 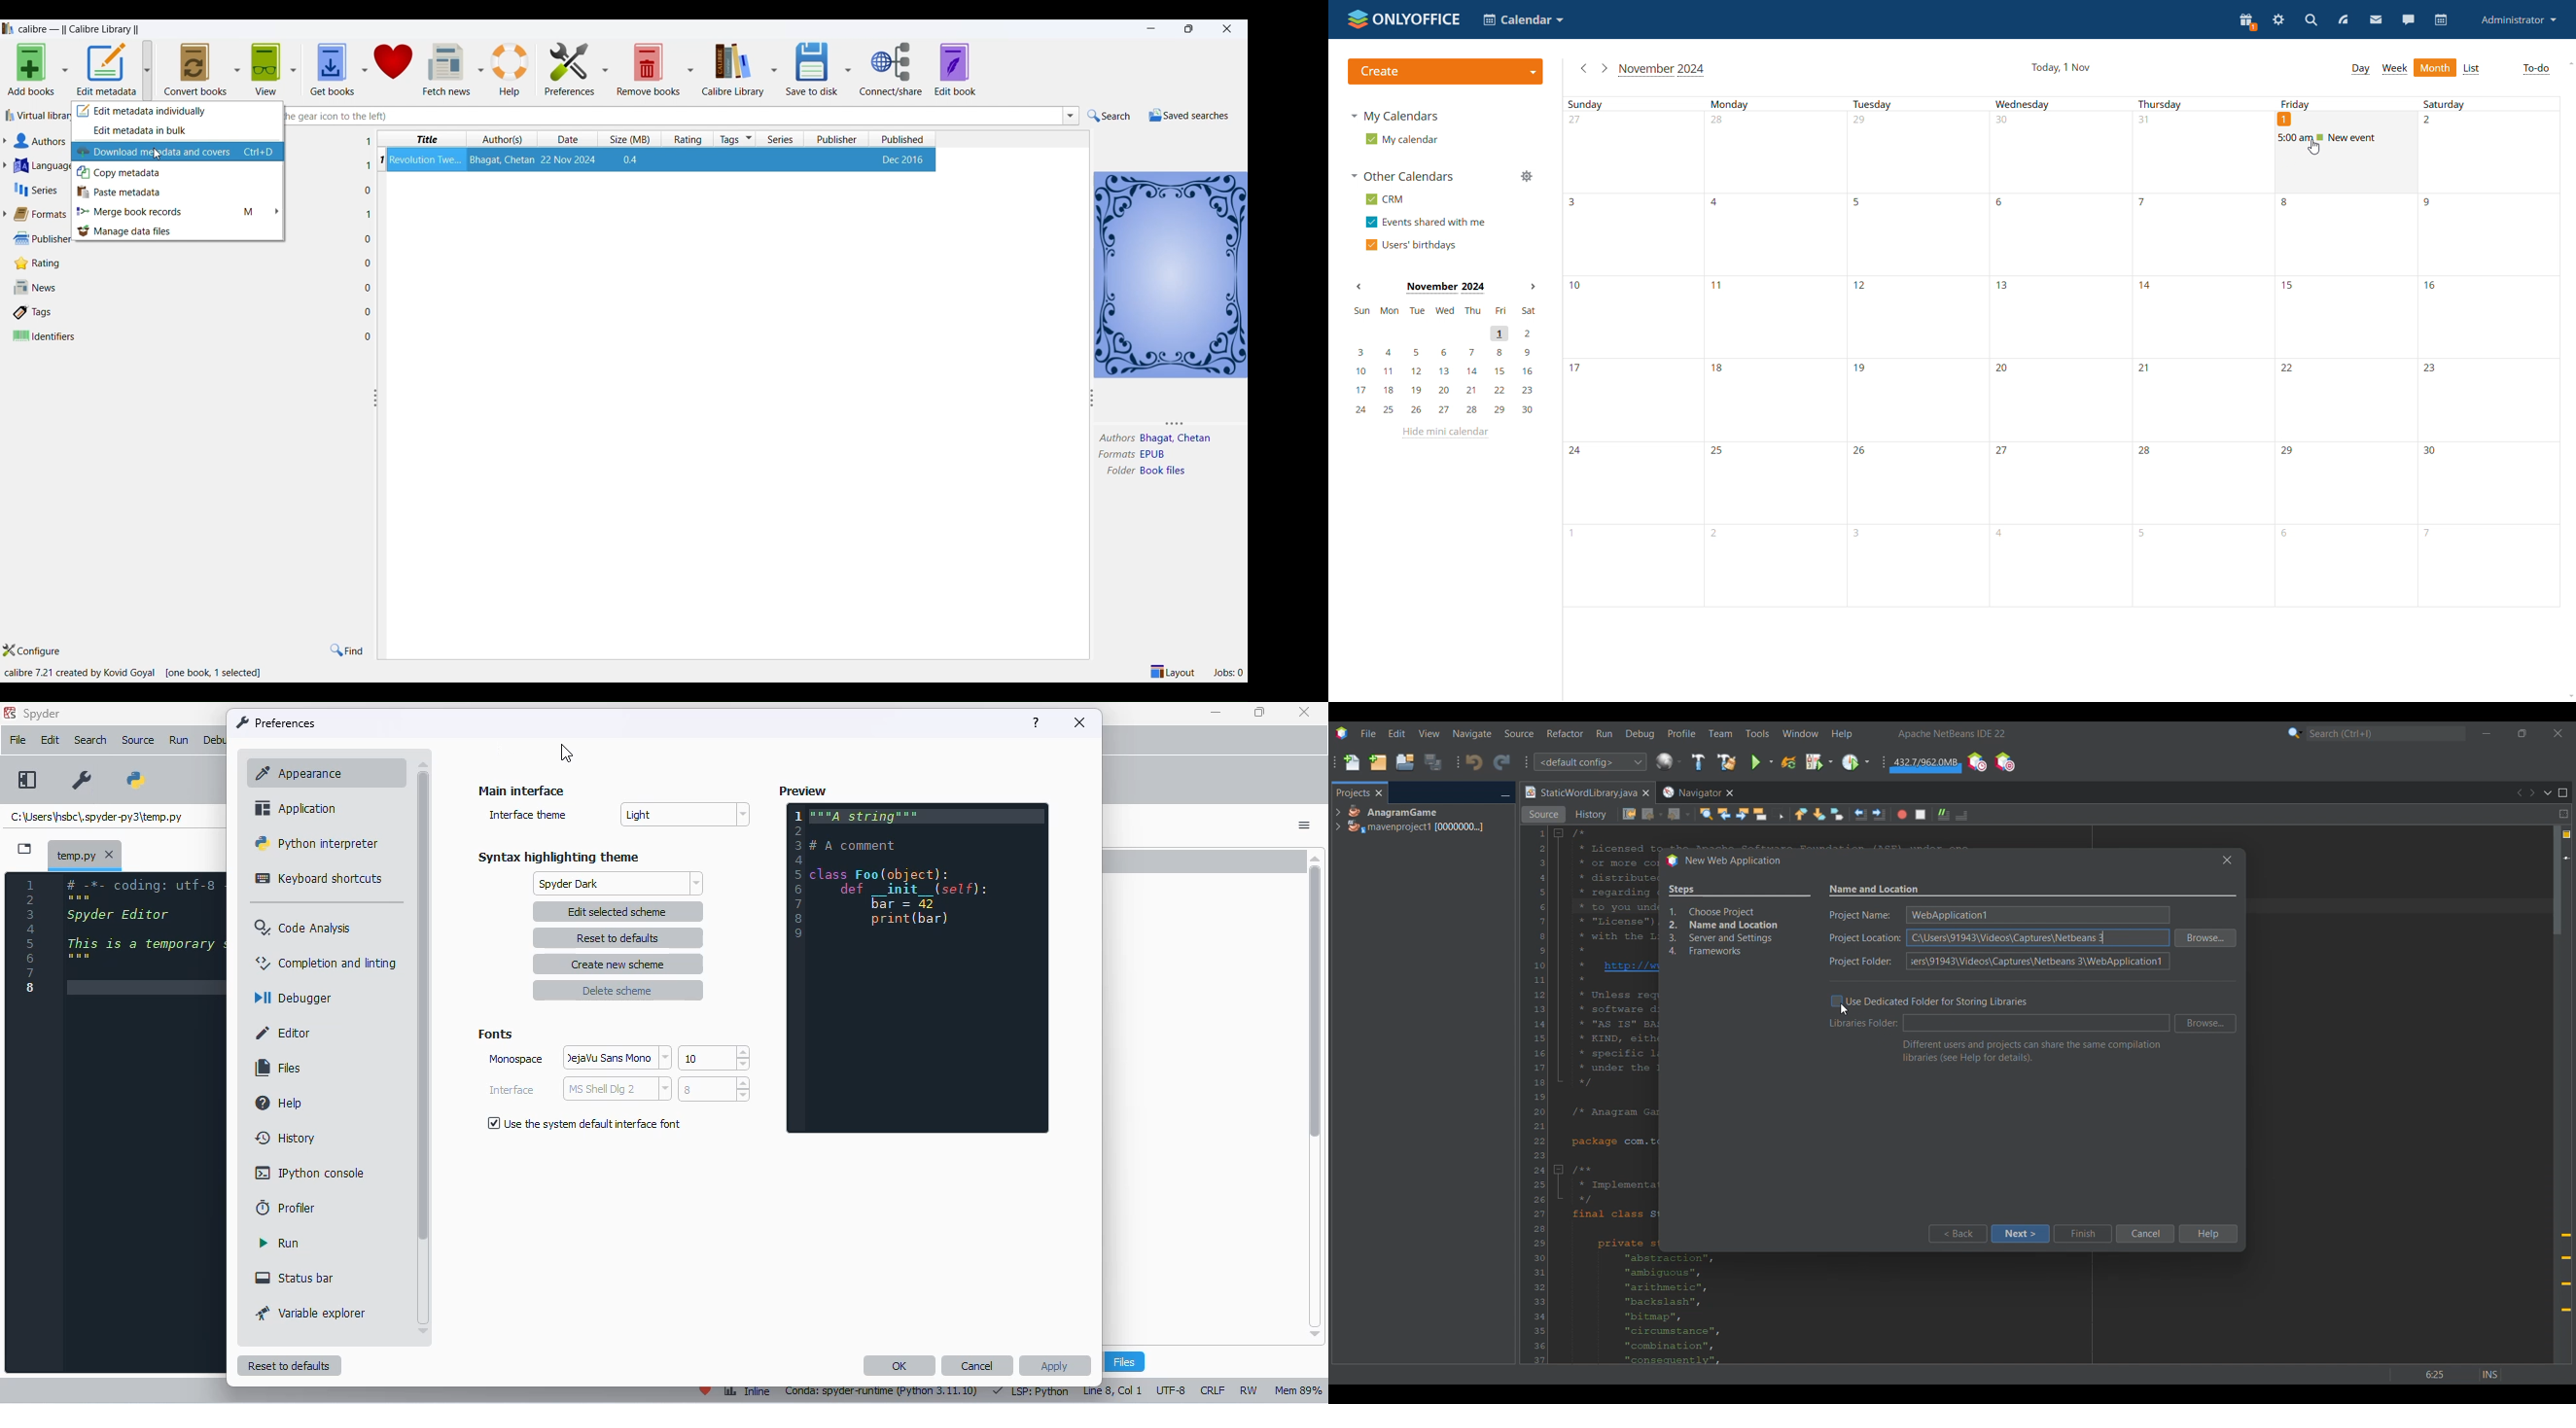 I want to click on mail, so click(x=2375, y=20).